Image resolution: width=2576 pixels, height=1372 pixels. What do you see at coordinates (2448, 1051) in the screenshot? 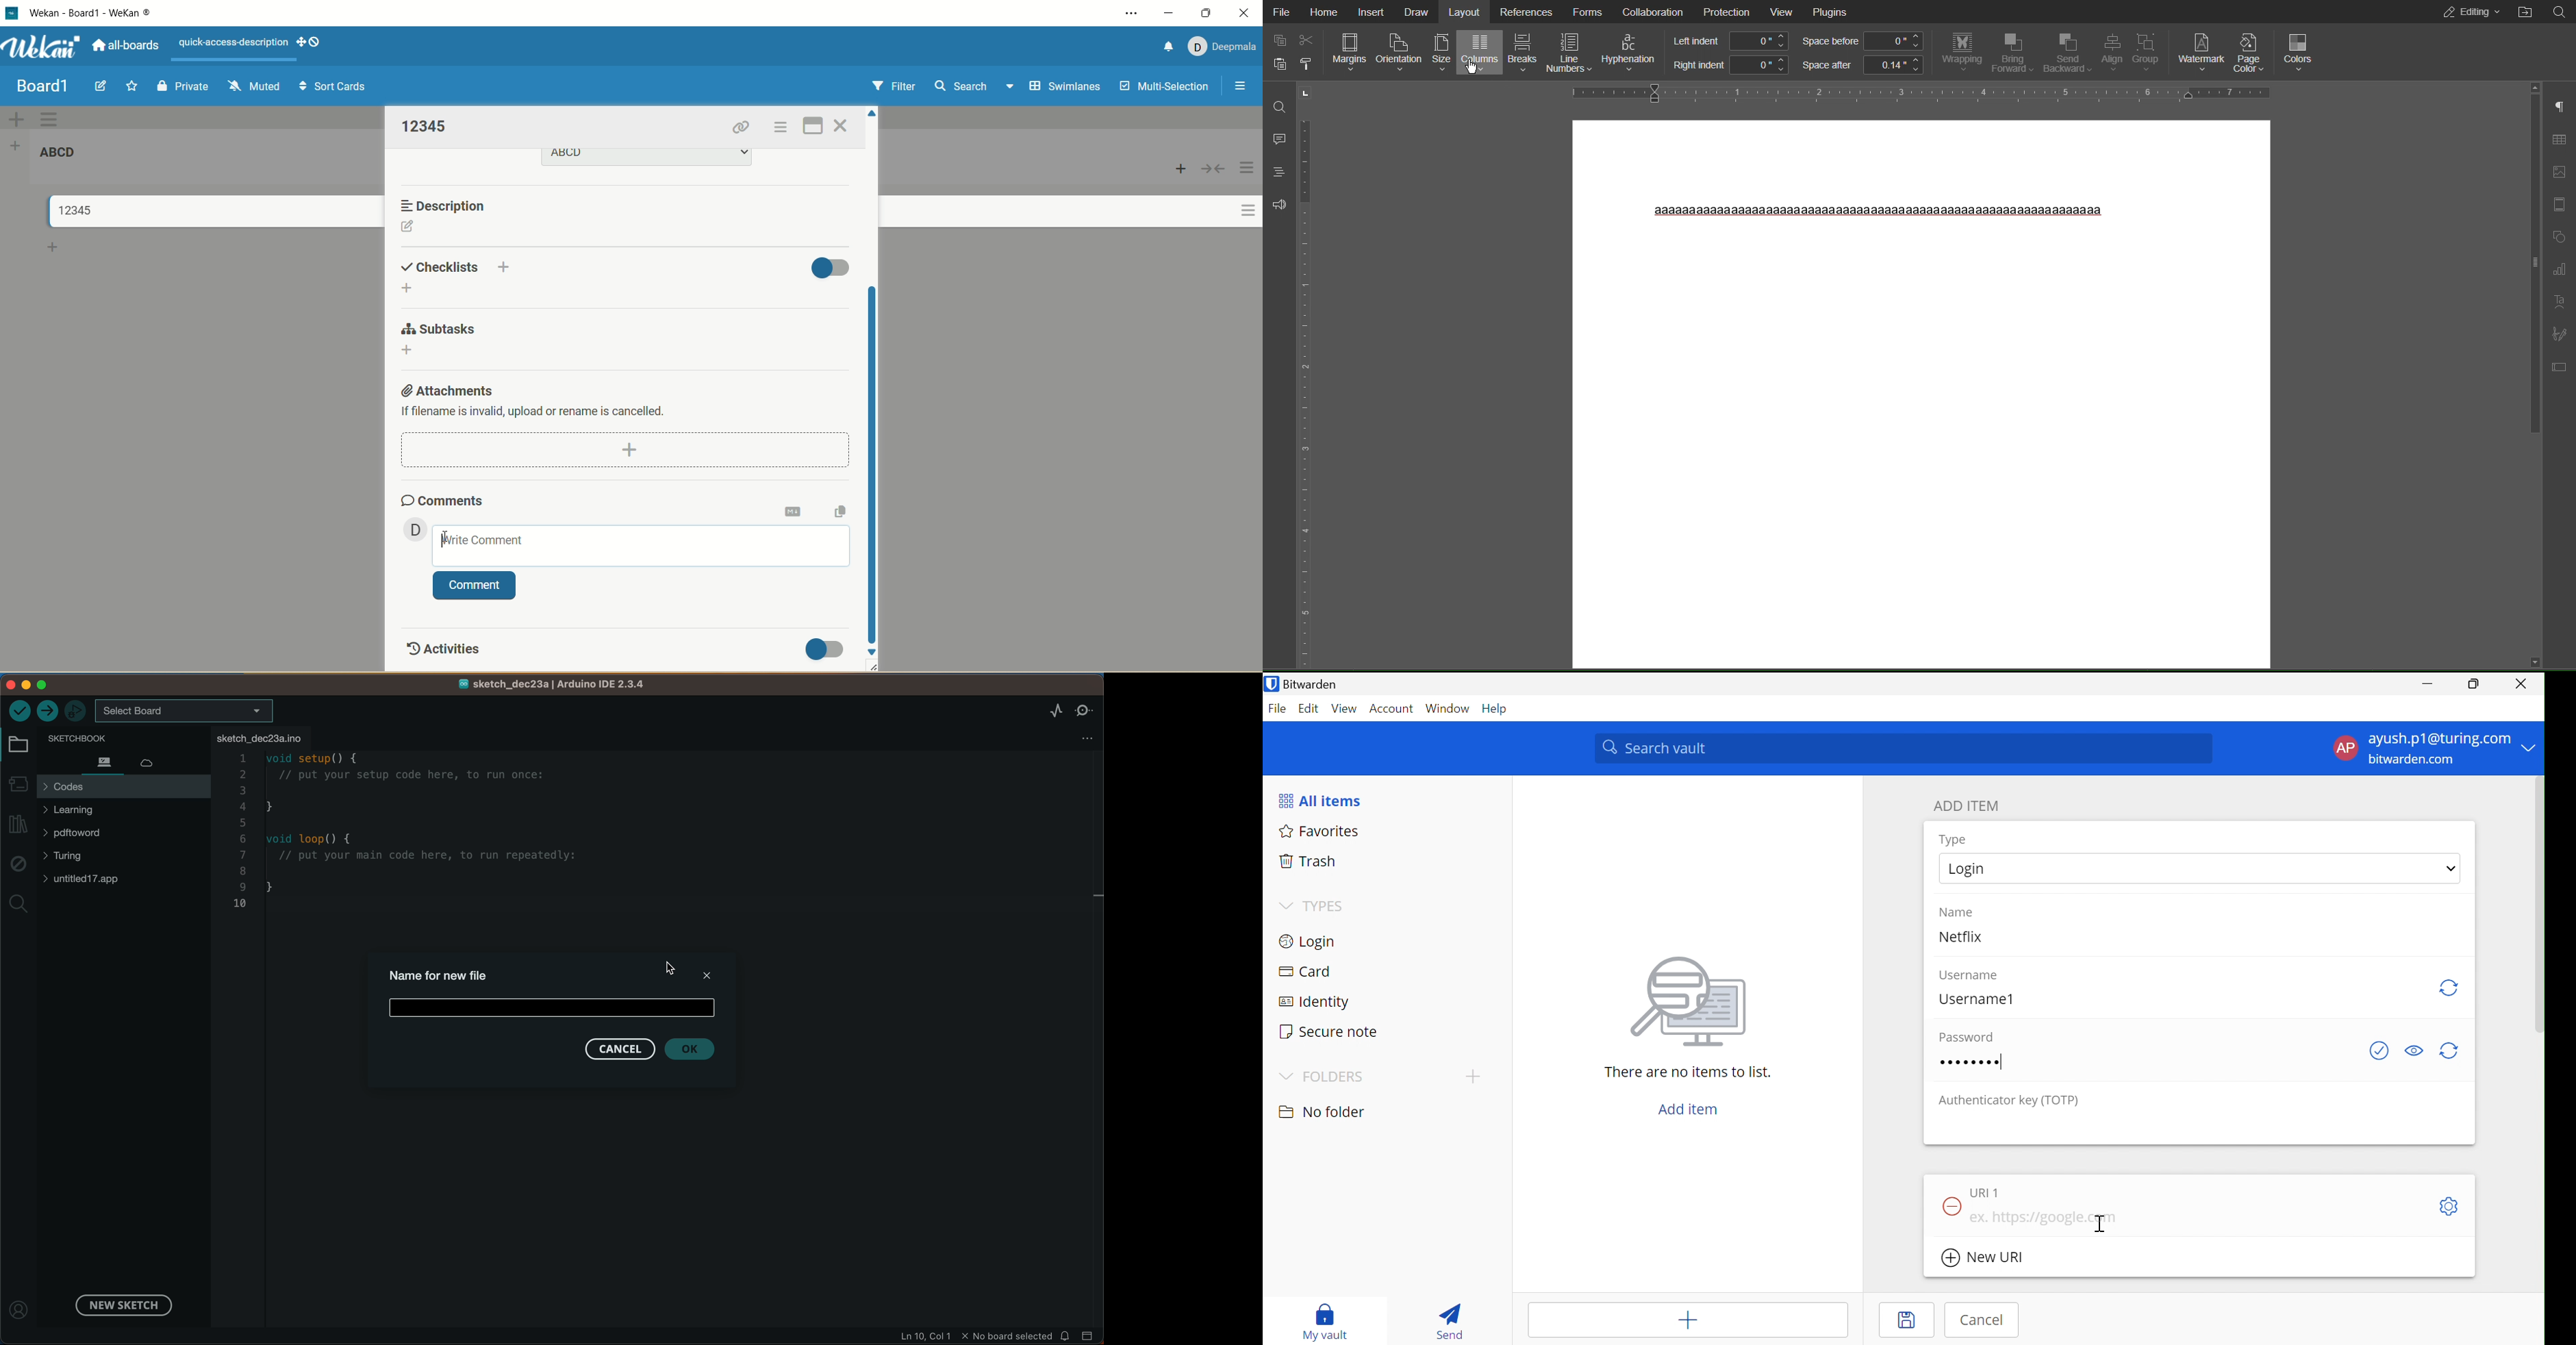
I see `Generate password` at bounding box center [2448, 1051].